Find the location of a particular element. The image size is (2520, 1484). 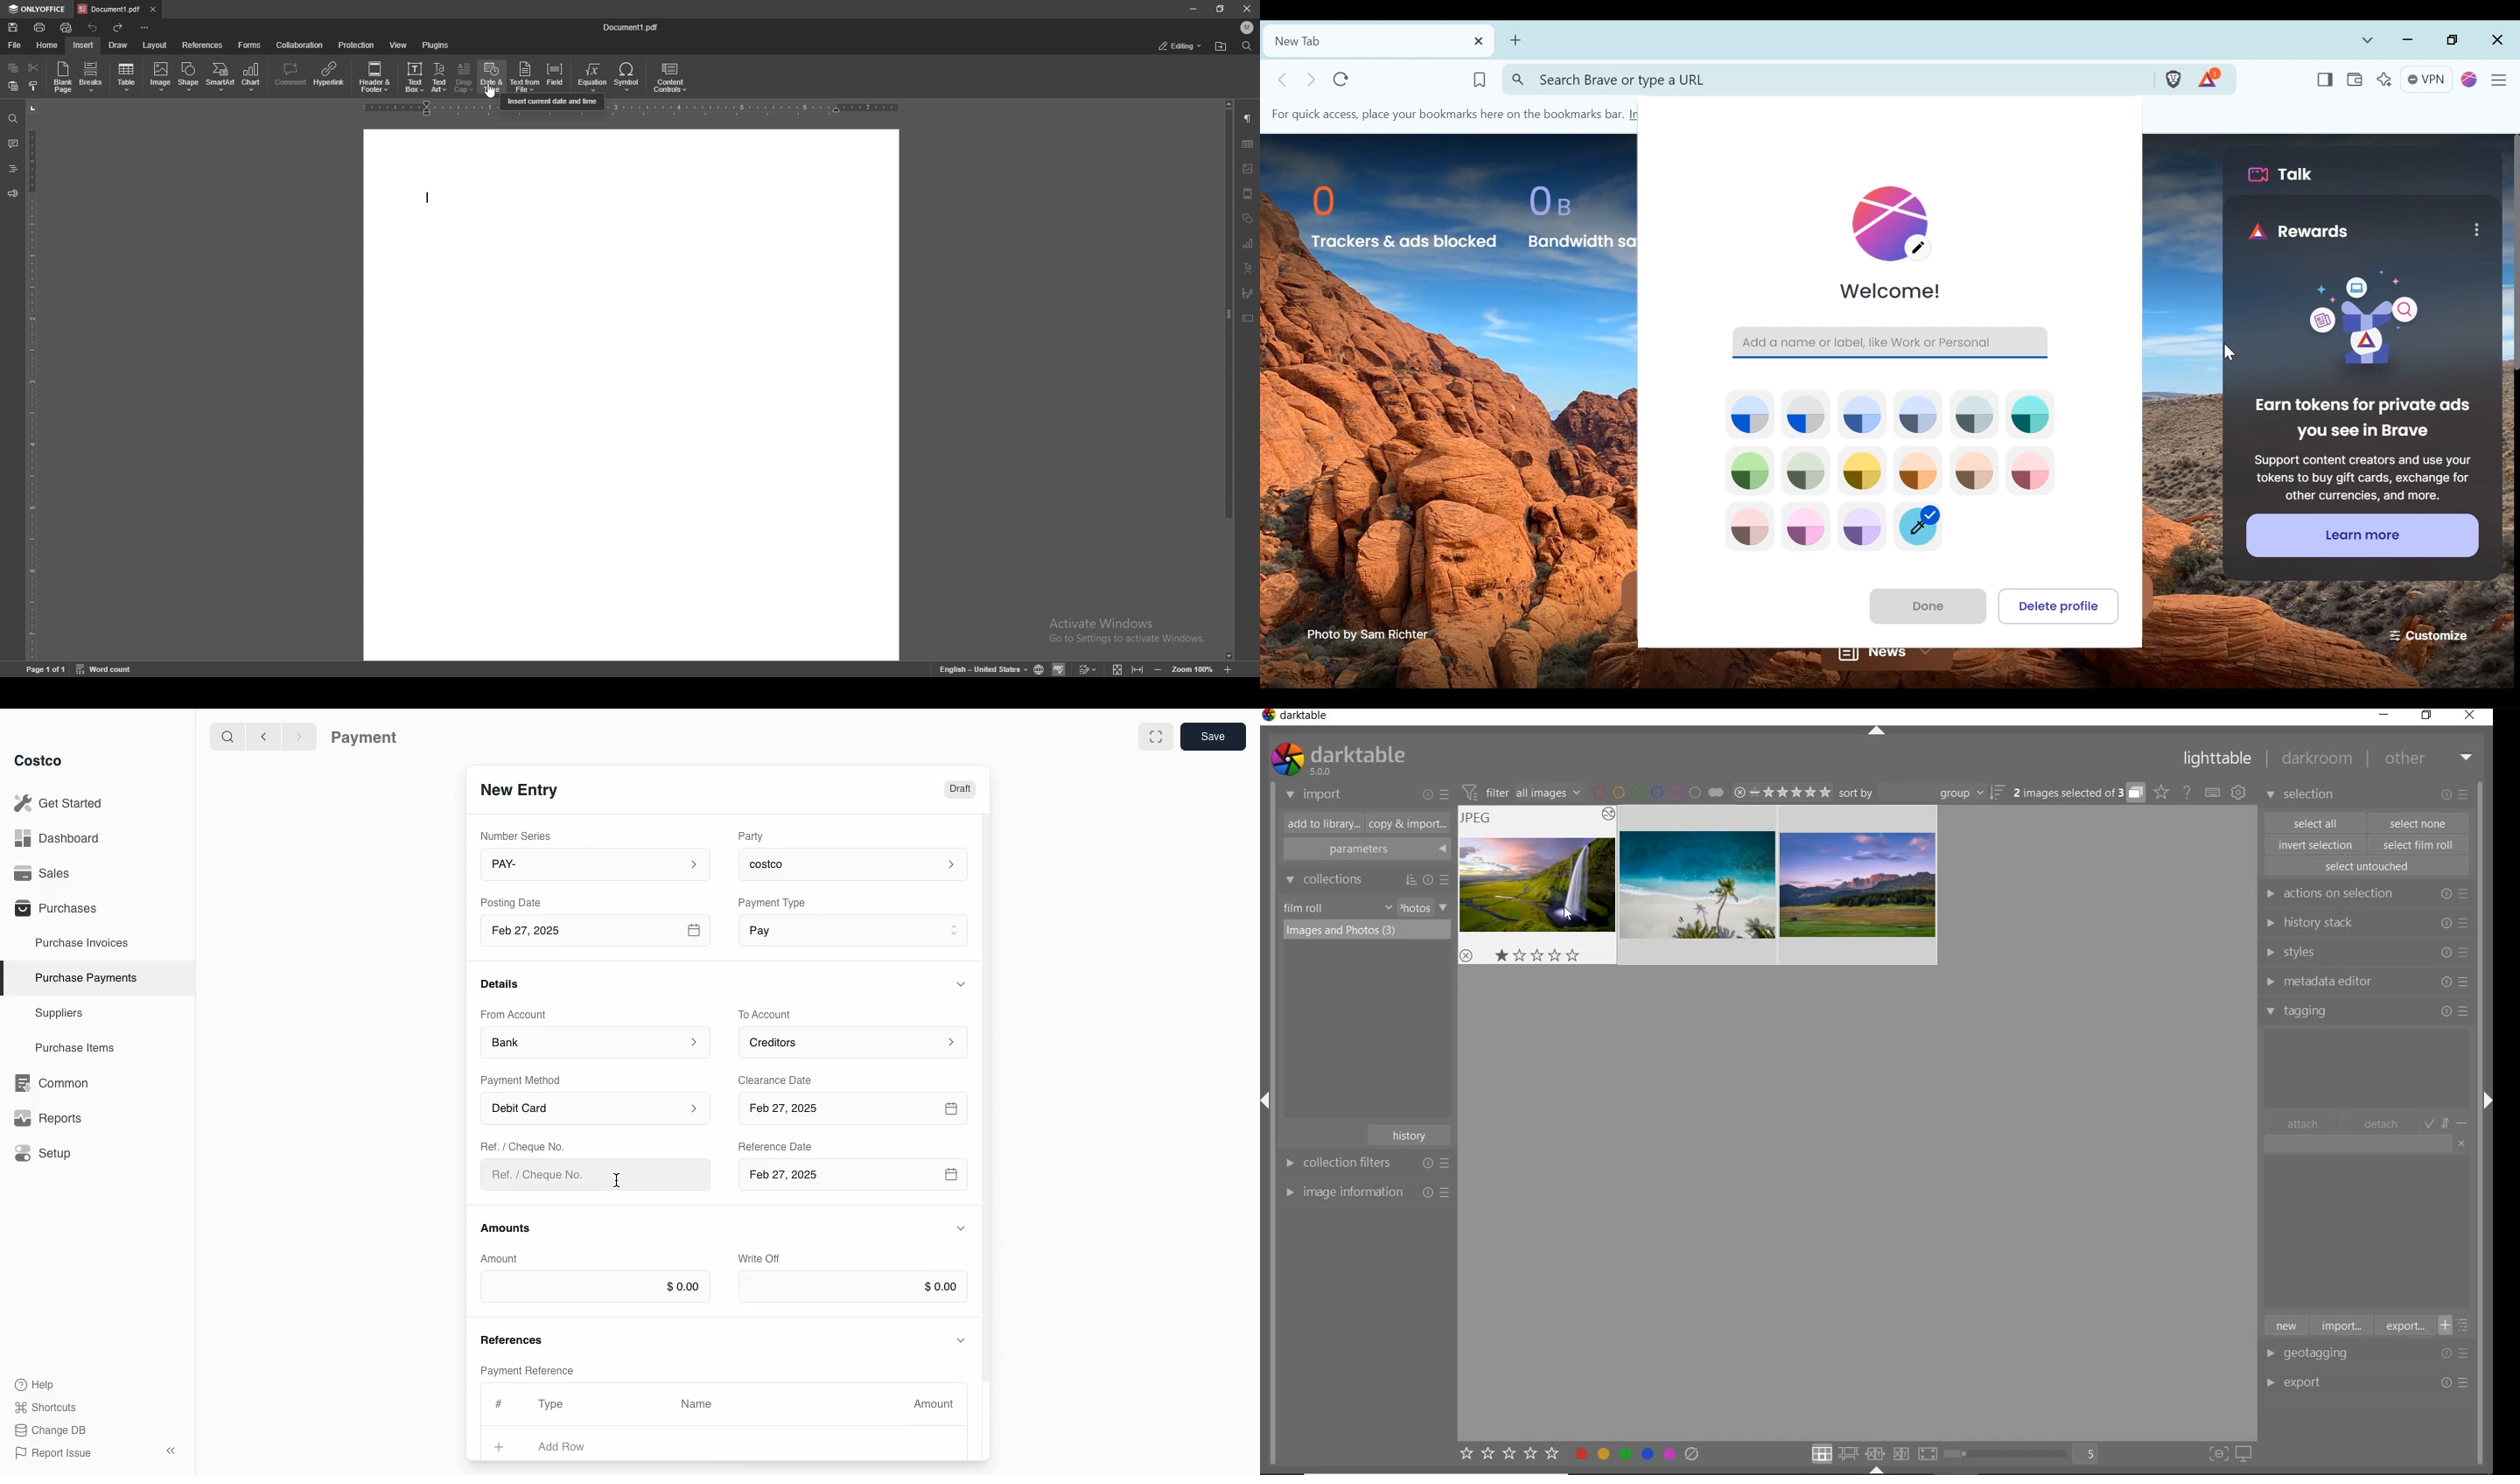

Creditors is located at coordinates (856, 1041).